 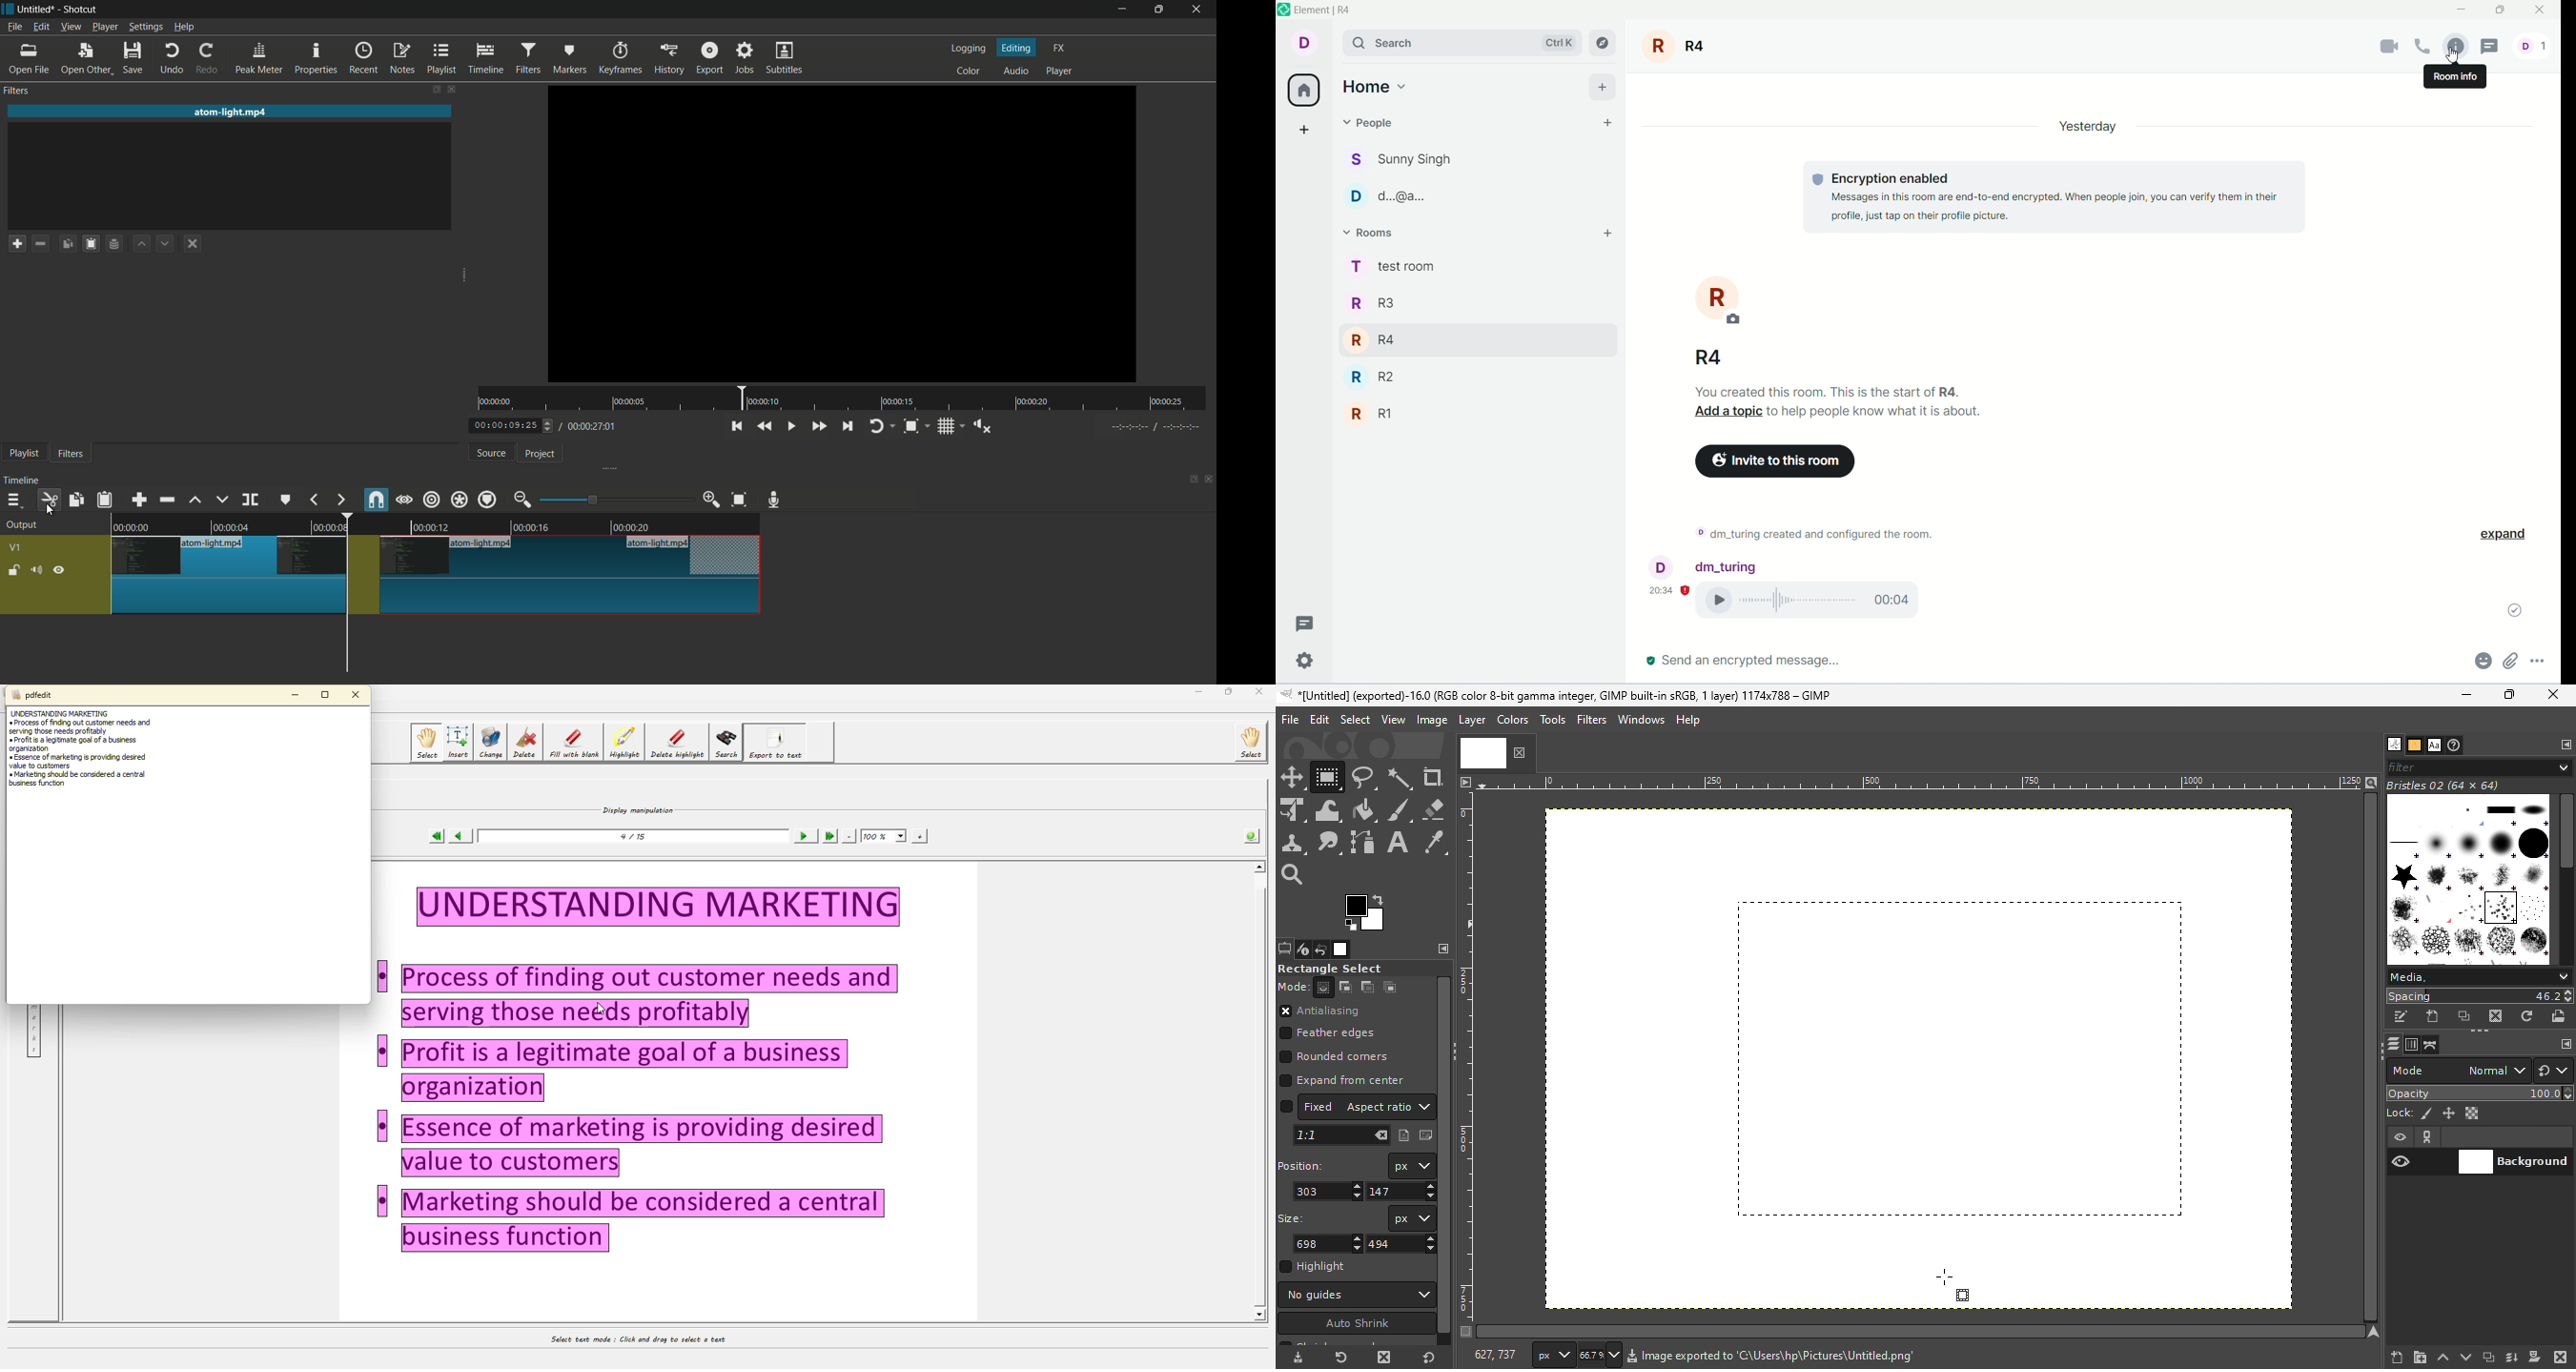 What do you see at coordinates (2513, 609) in the screenshot?
I see `message sent` at bounding box center [2513, 609].